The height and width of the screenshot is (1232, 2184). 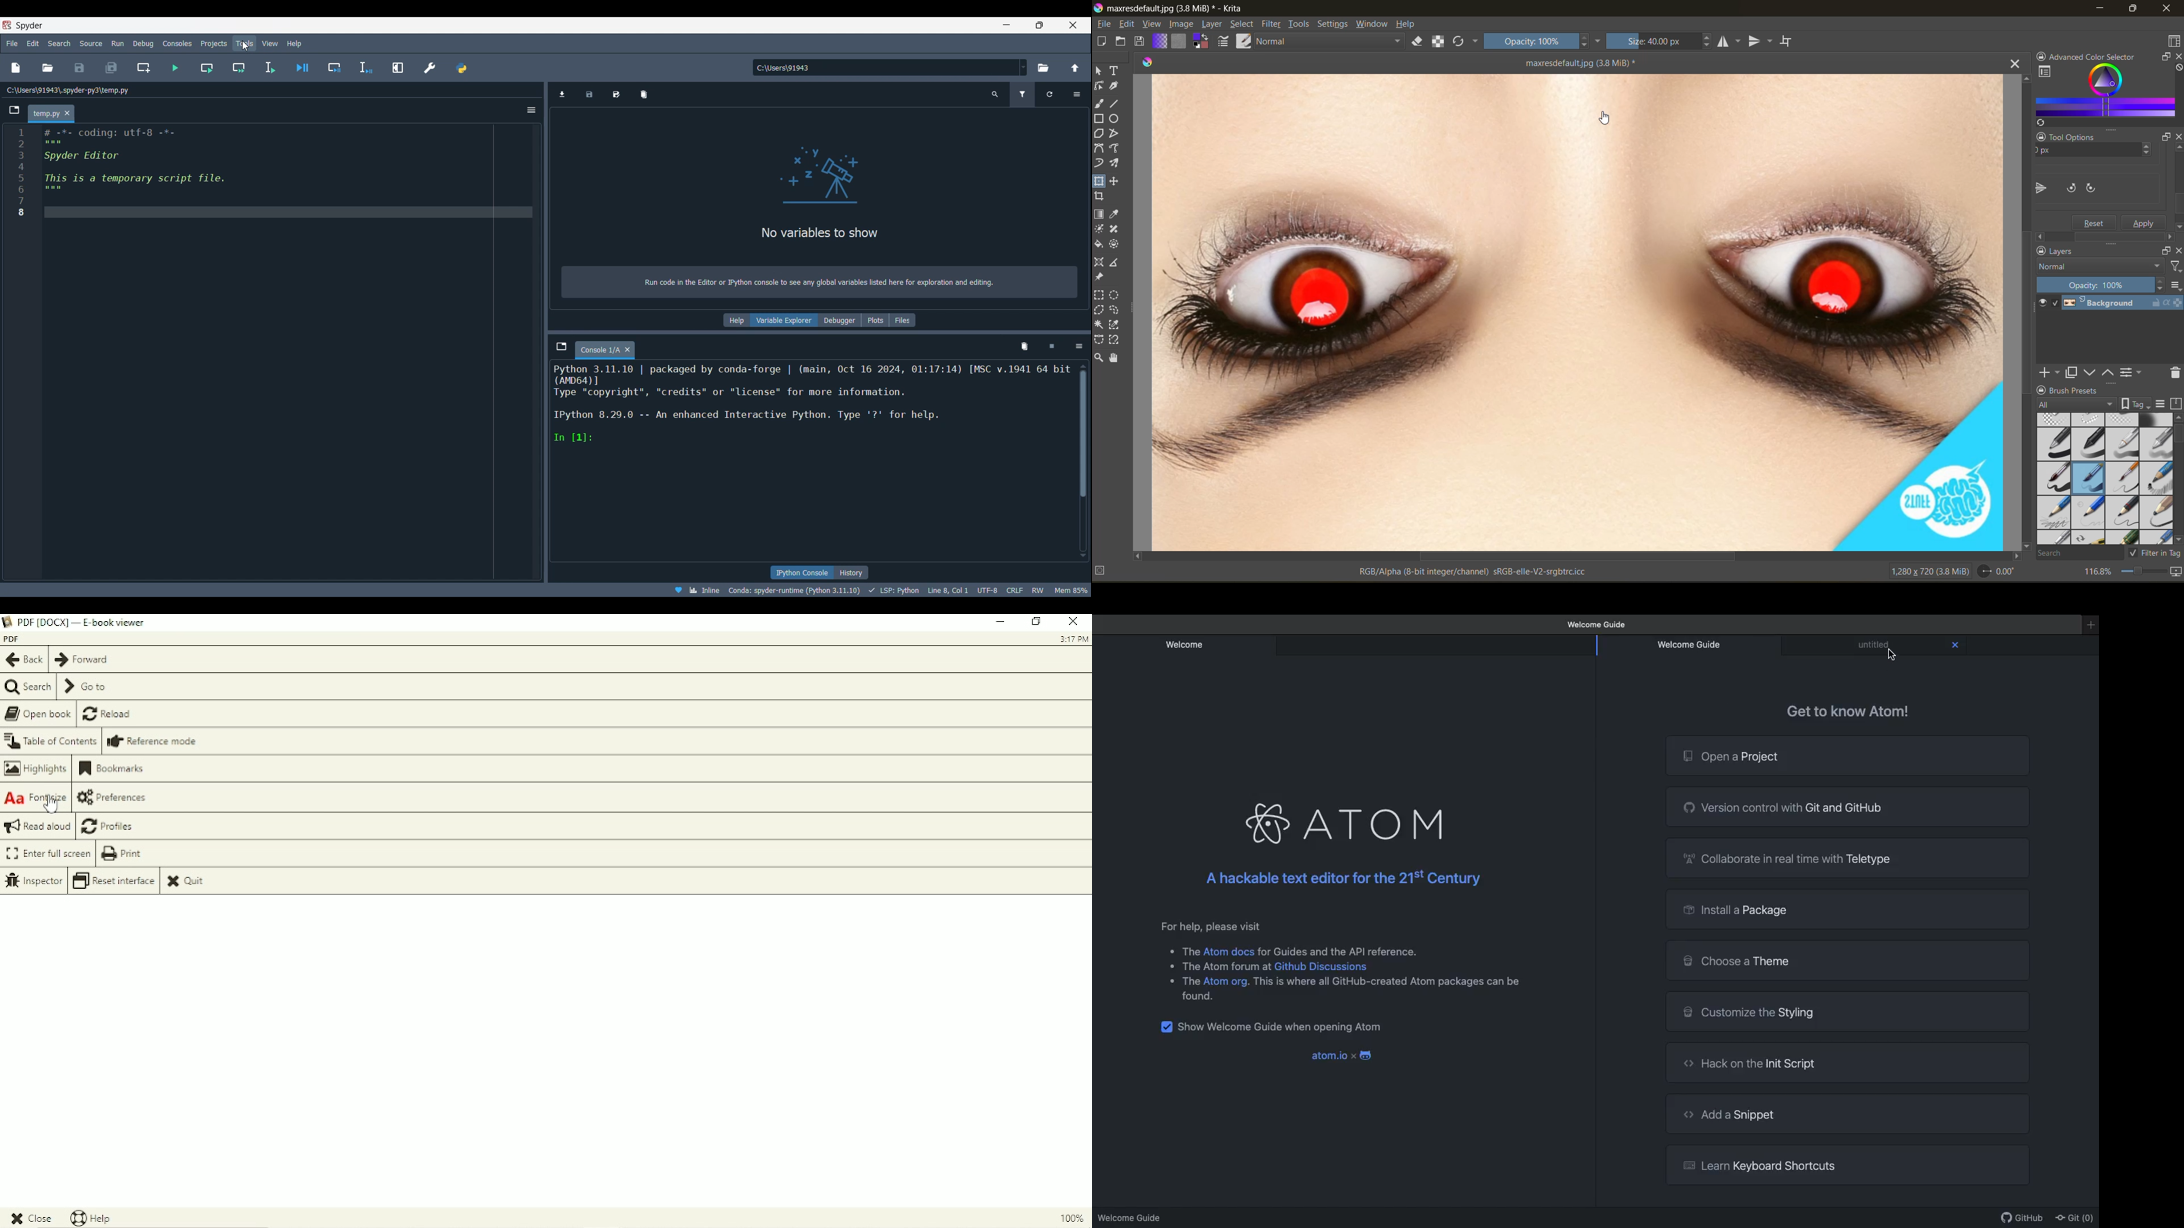 What do you see at coordinates (12, 44) in the screenshot?
I see `File menu` at bounding box center [12, 44].